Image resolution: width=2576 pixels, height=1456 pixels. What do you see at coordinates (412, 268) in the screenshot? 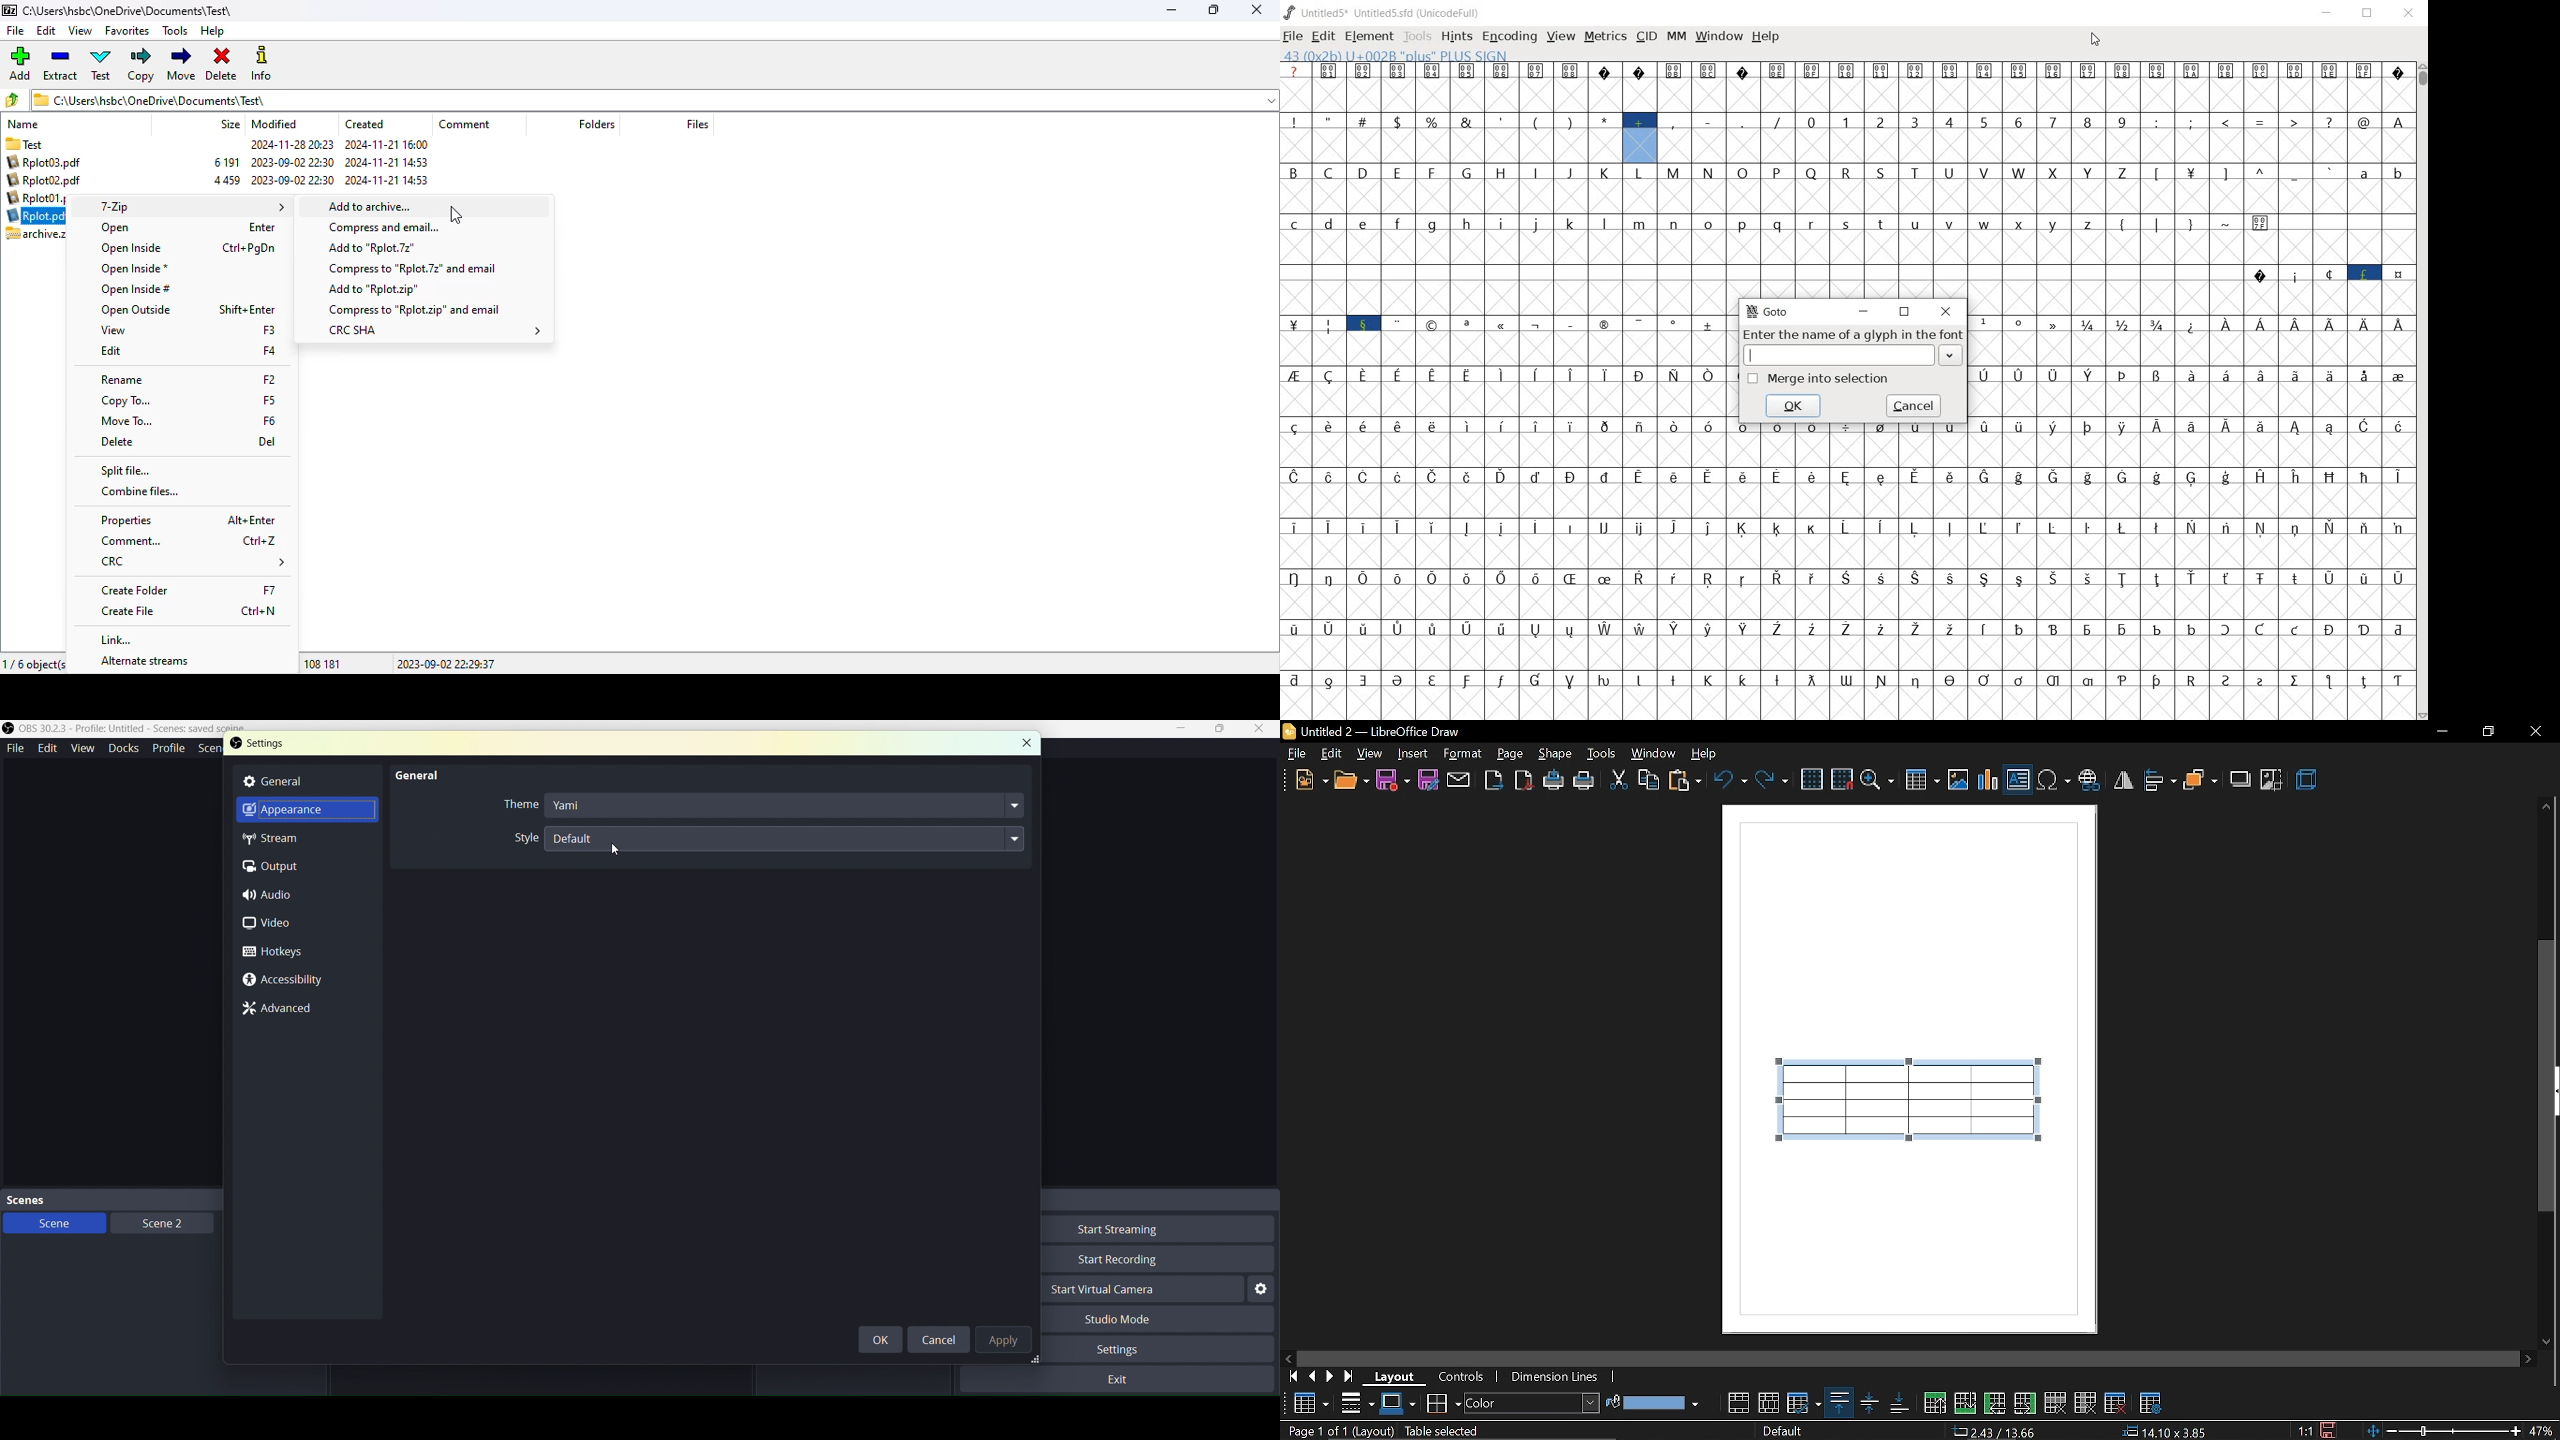
I see `compress to .7z file and email` at bounding box center [412, 268].